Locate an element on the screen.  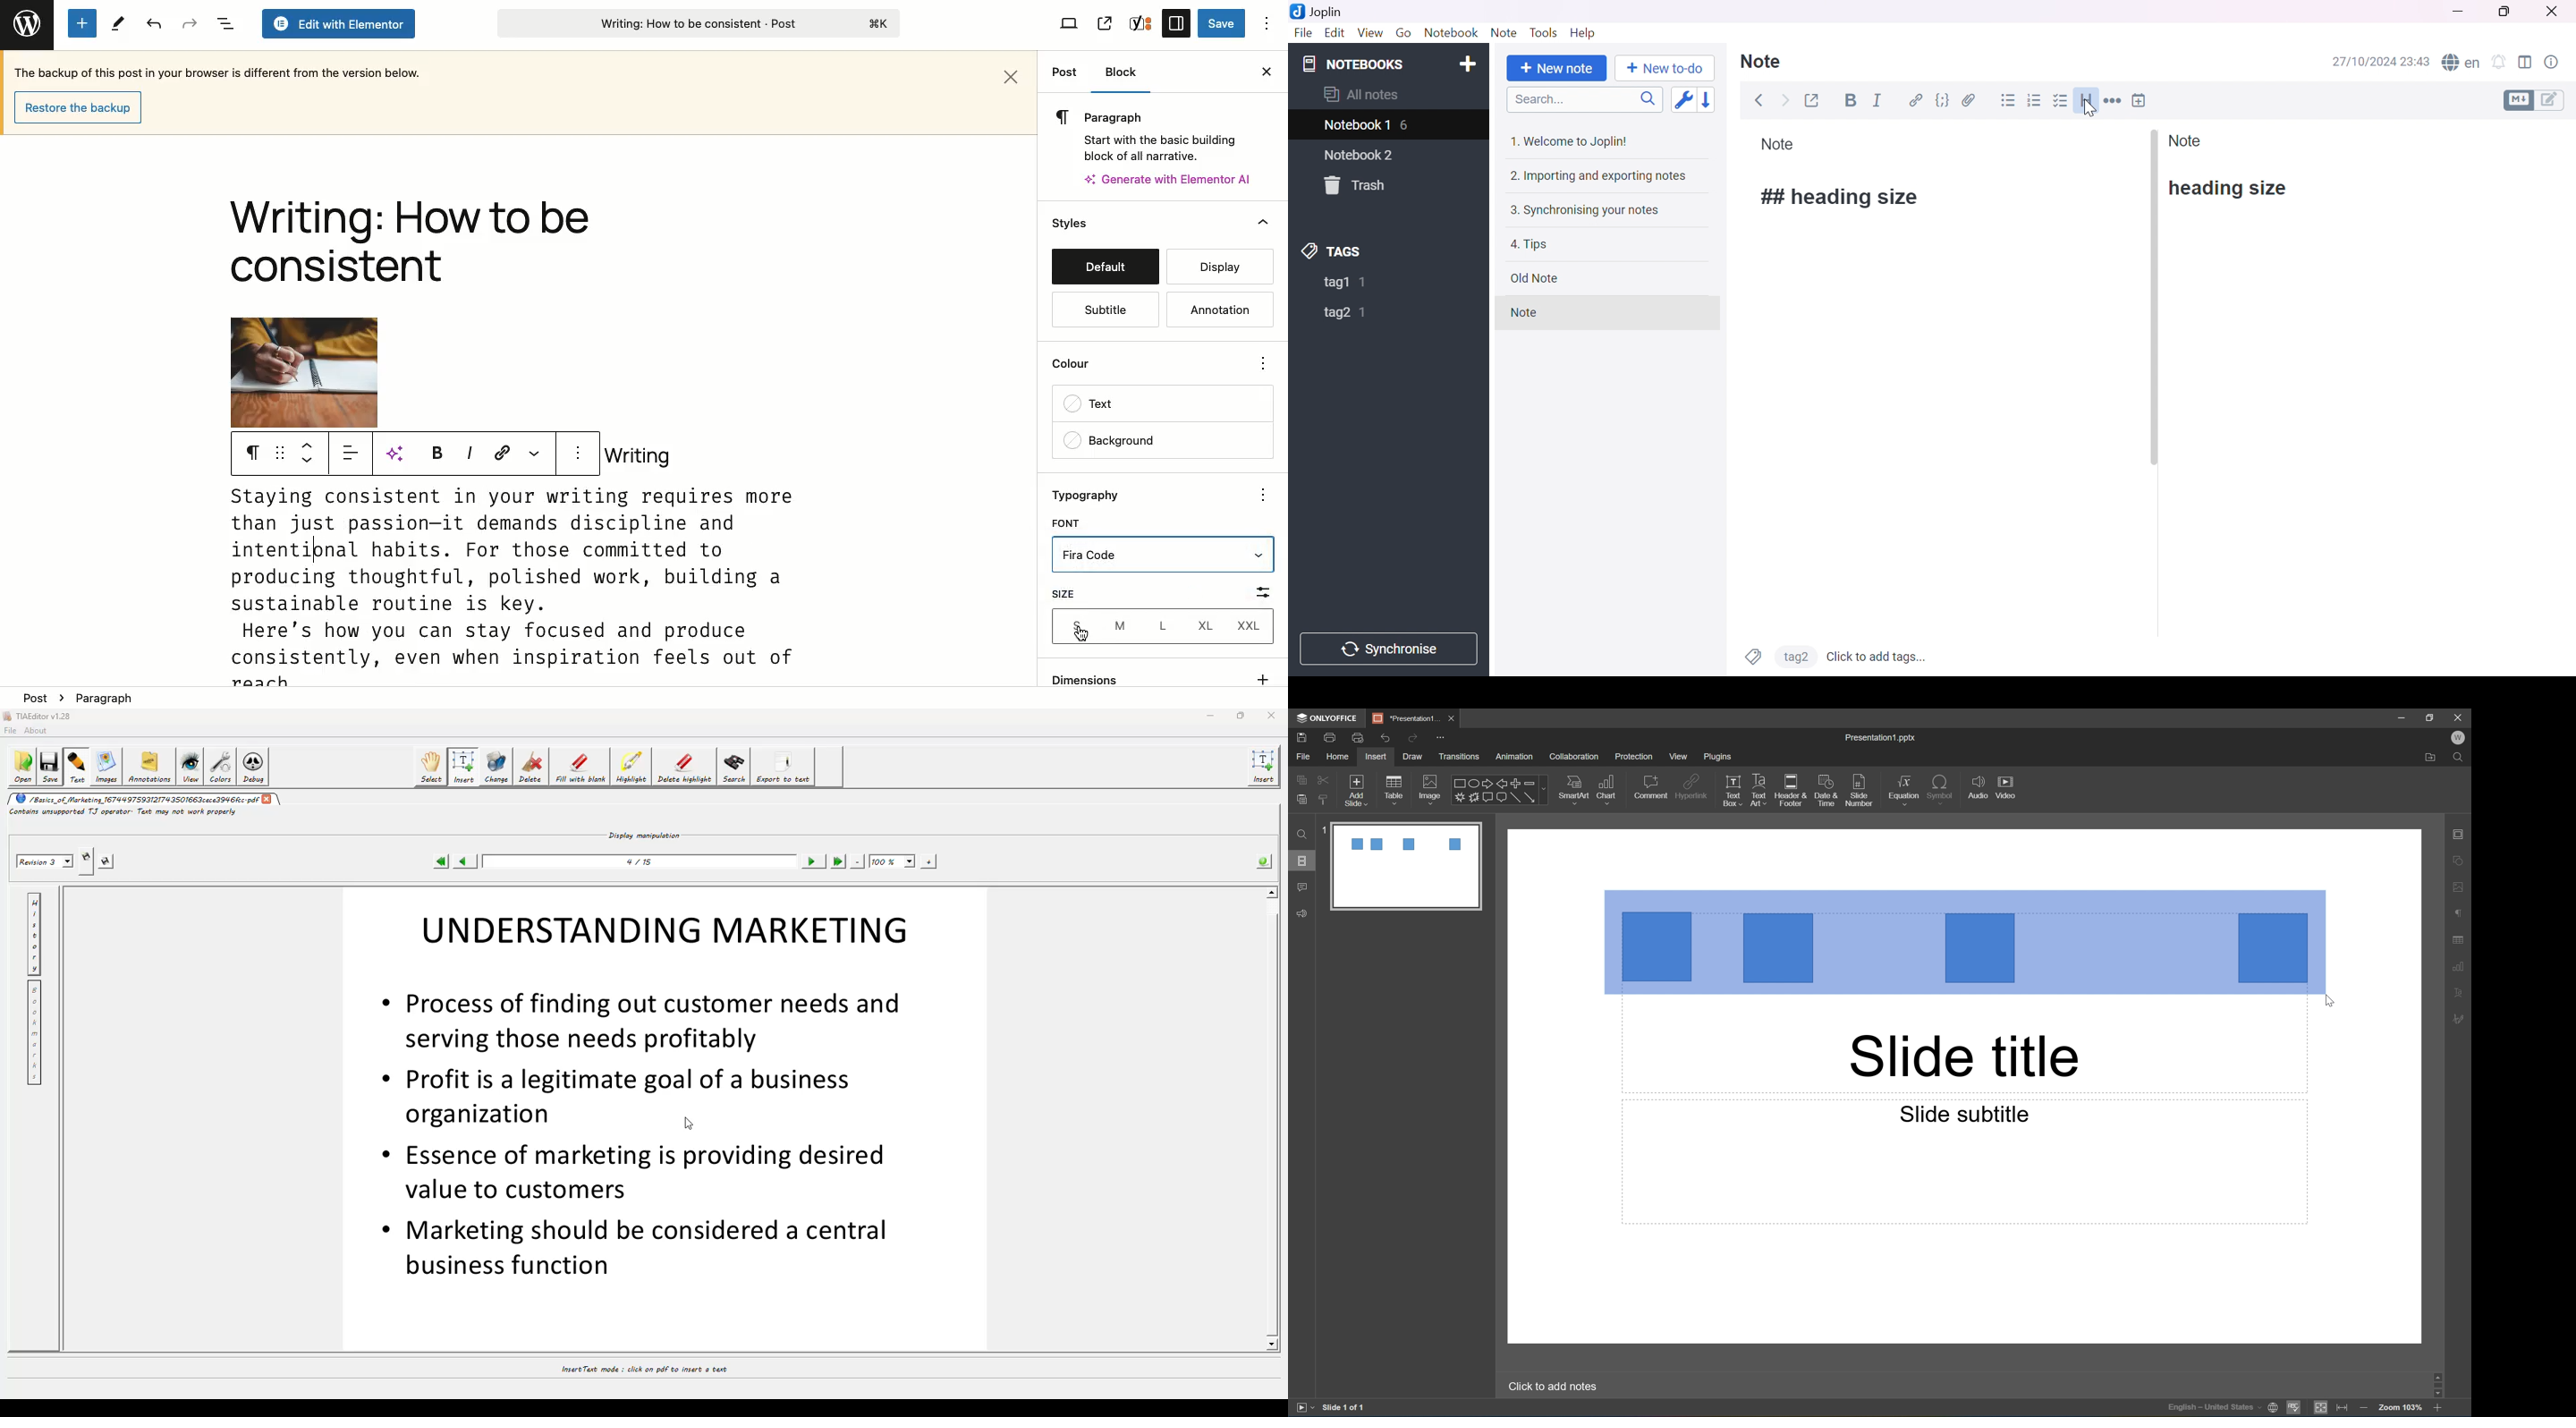
ONLYOFFICE is located at coordinates (1328, 717).